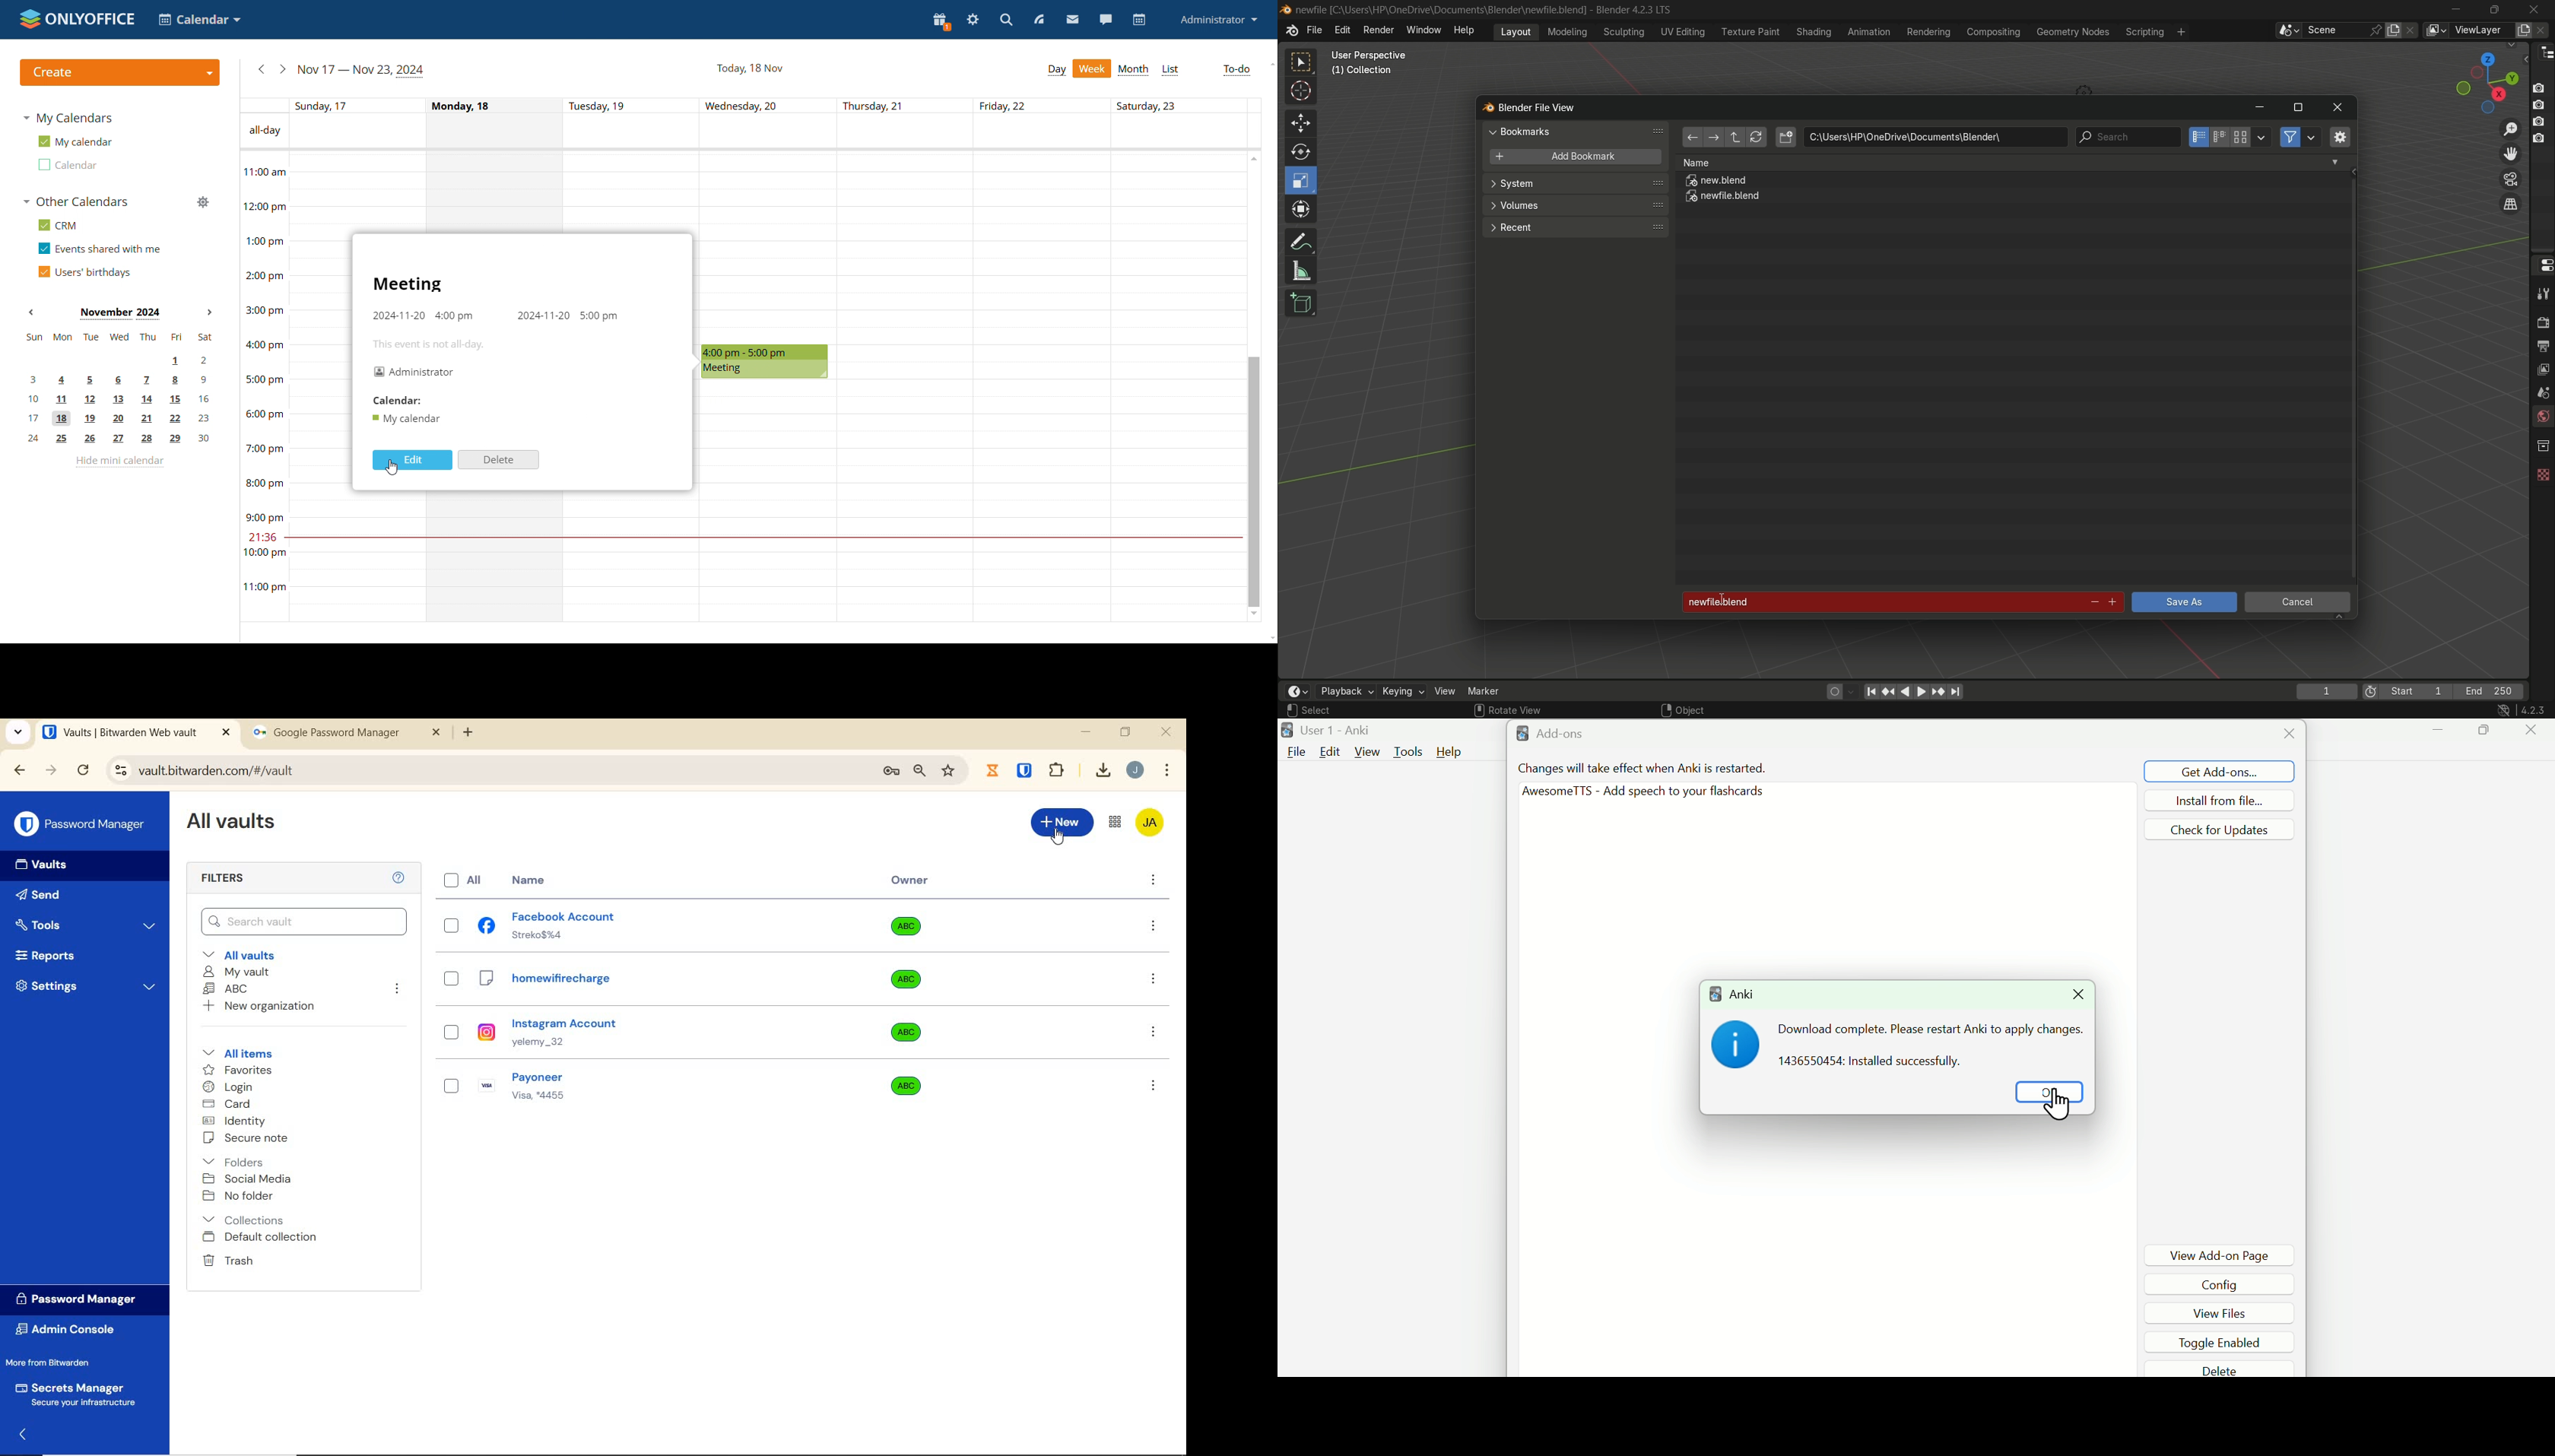  What do you see at coordinates (1027, 769) in the screenshot?
I see `extensions` at bounding box center [1027, 769].